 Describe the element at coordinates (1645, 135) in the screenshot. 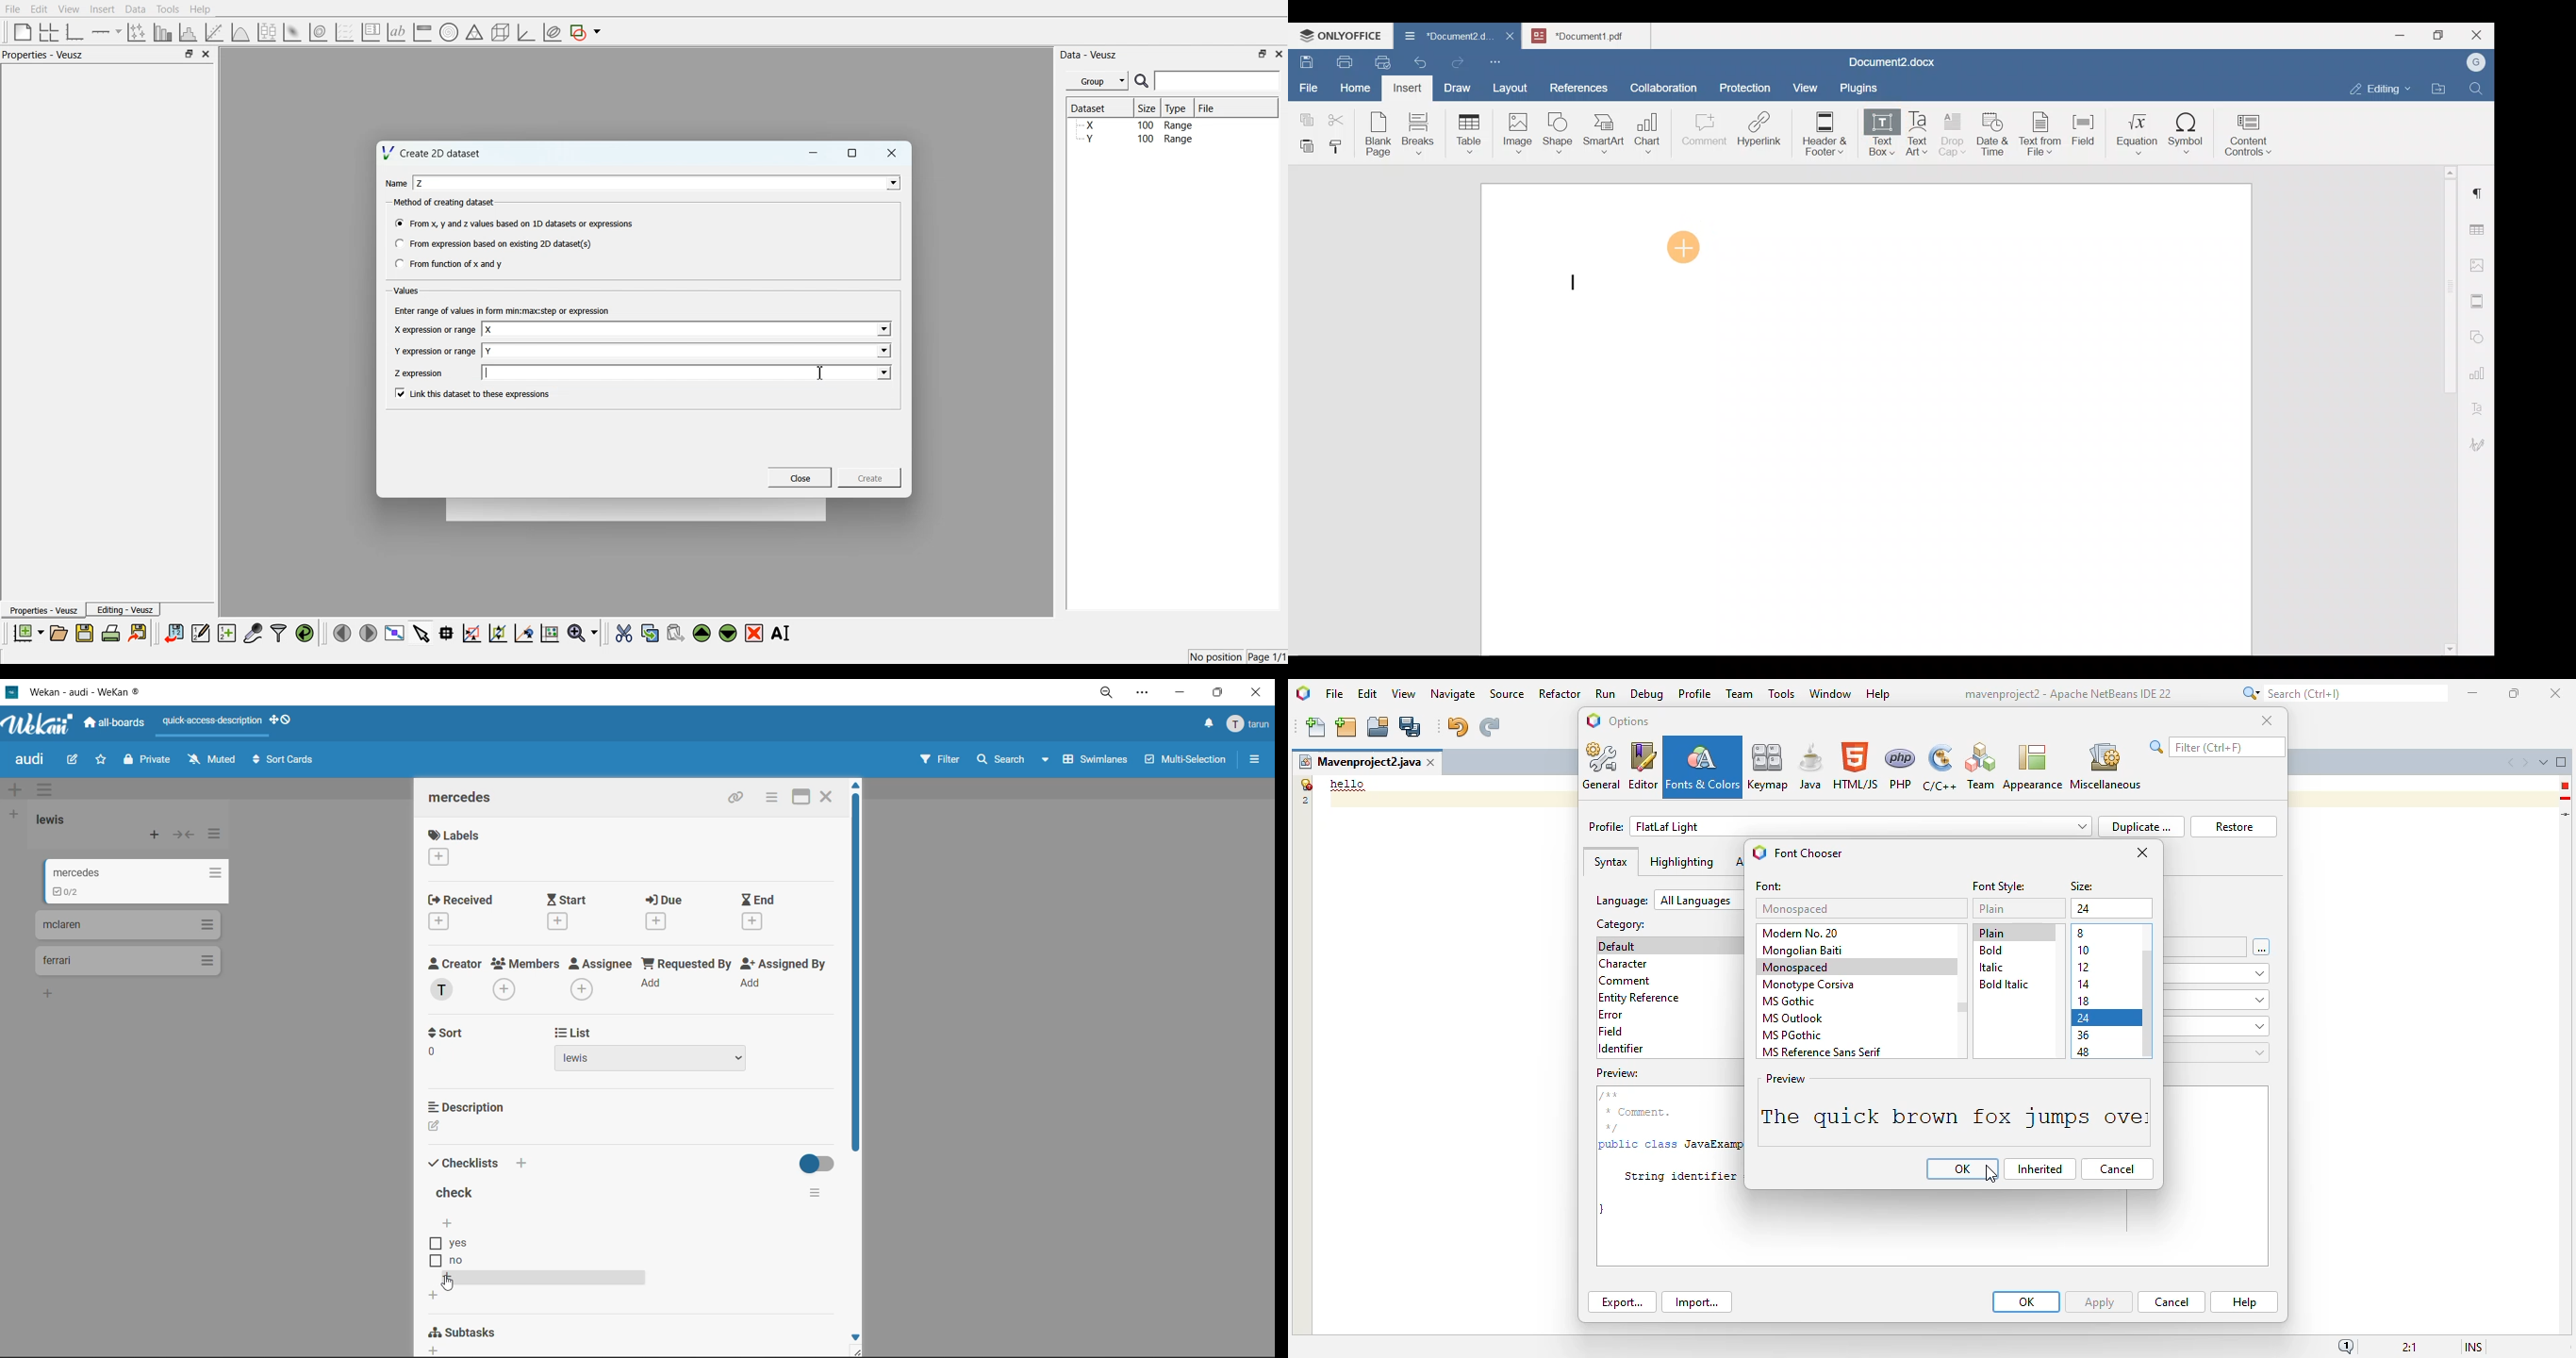

I see `Chart` at that location.